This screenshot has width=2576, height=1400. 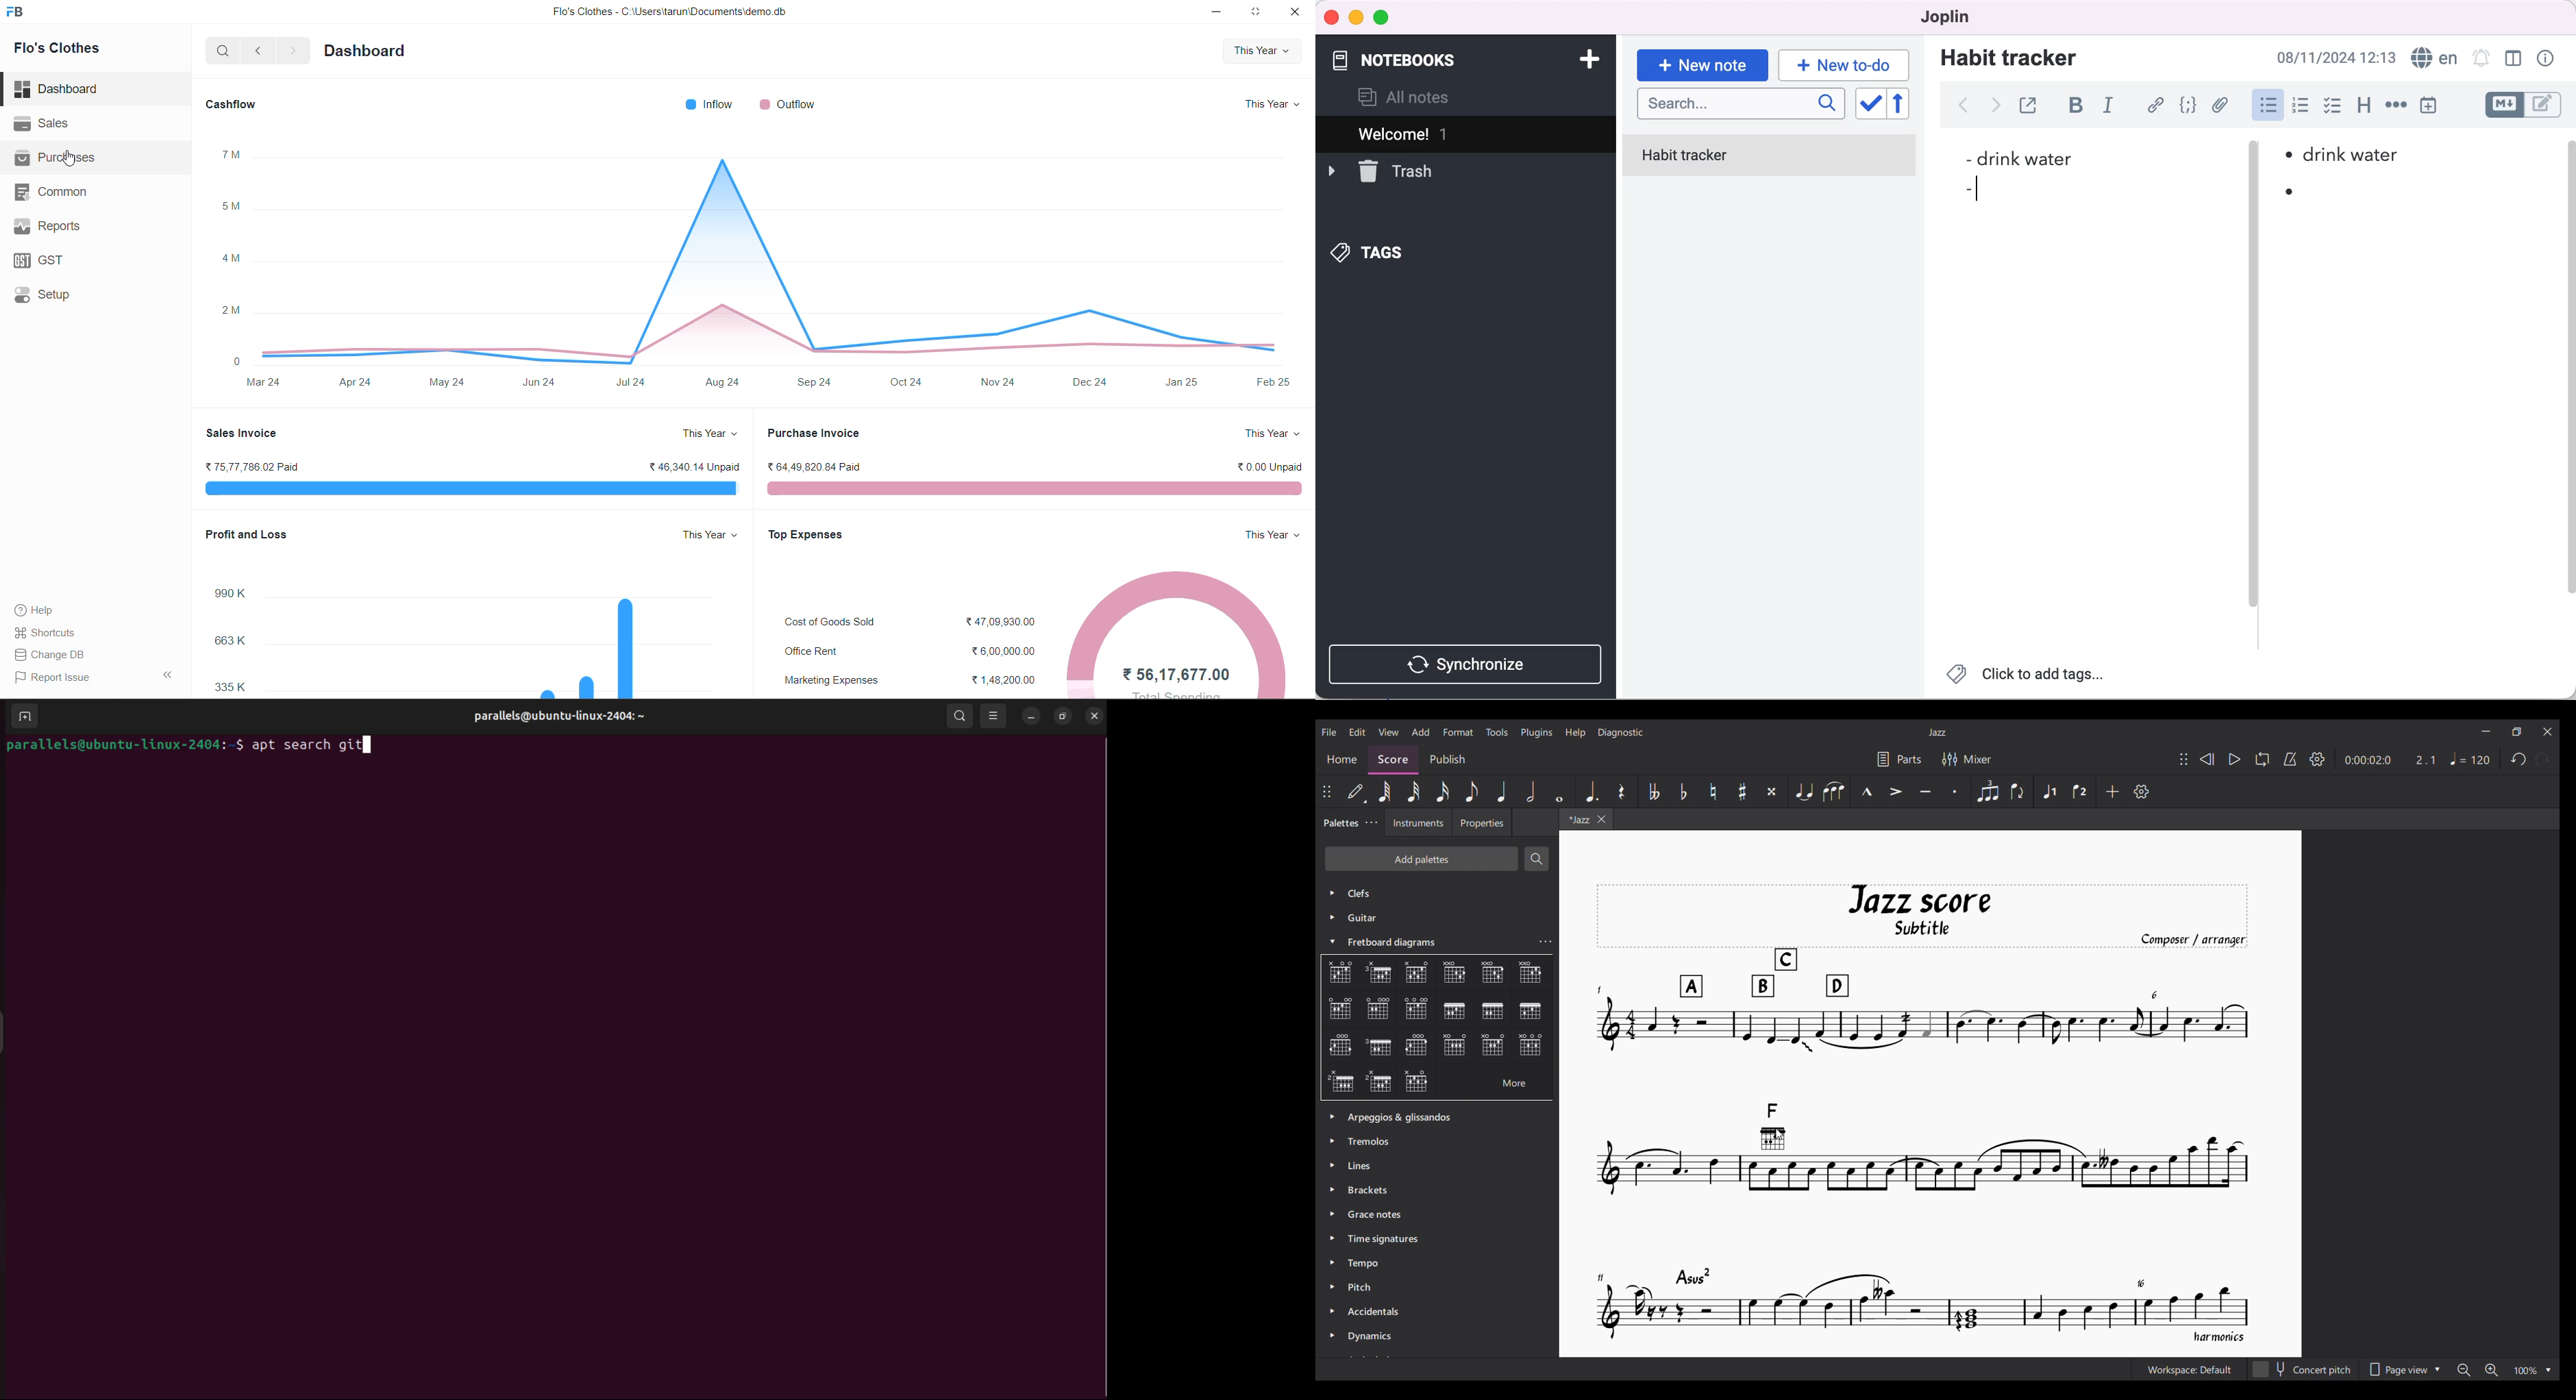 What do you see at coordinates (1380, 170) in the screenshot?
I see `trash` at bounding box center [1380, 170].